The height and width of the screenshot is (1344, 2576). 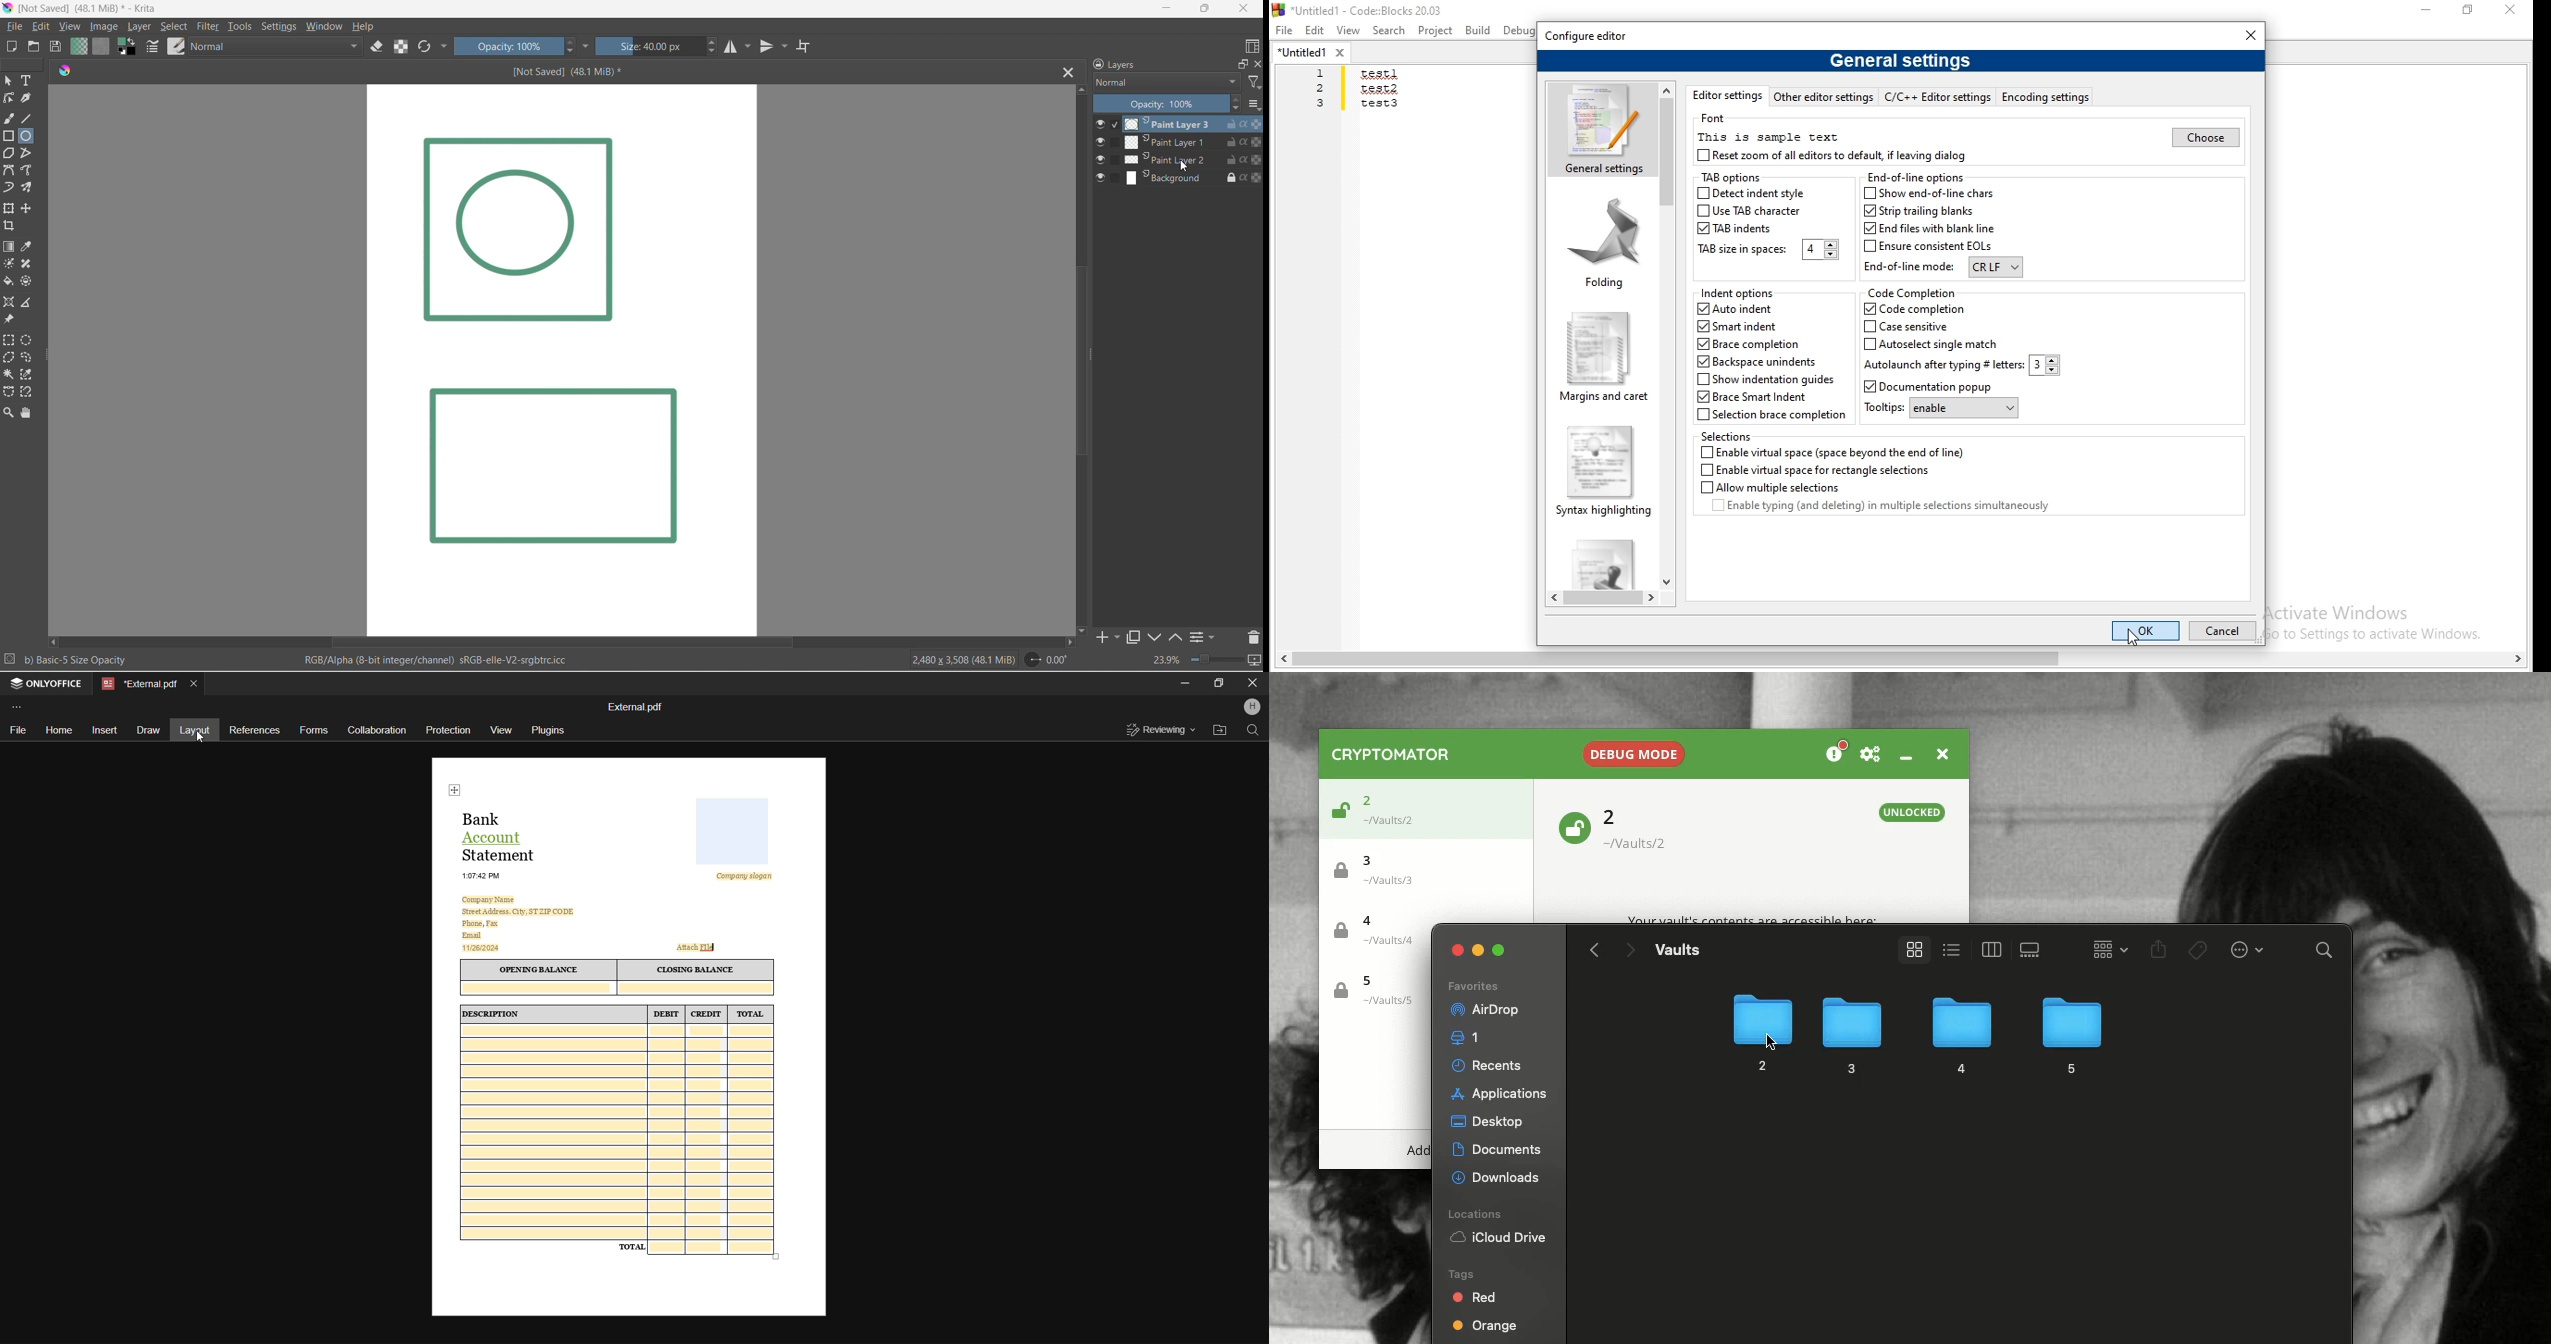 What do you see at coordinates (1166, 142) in the screenshot?
I see `paint layer 1` at bounding box center [1166, 142].